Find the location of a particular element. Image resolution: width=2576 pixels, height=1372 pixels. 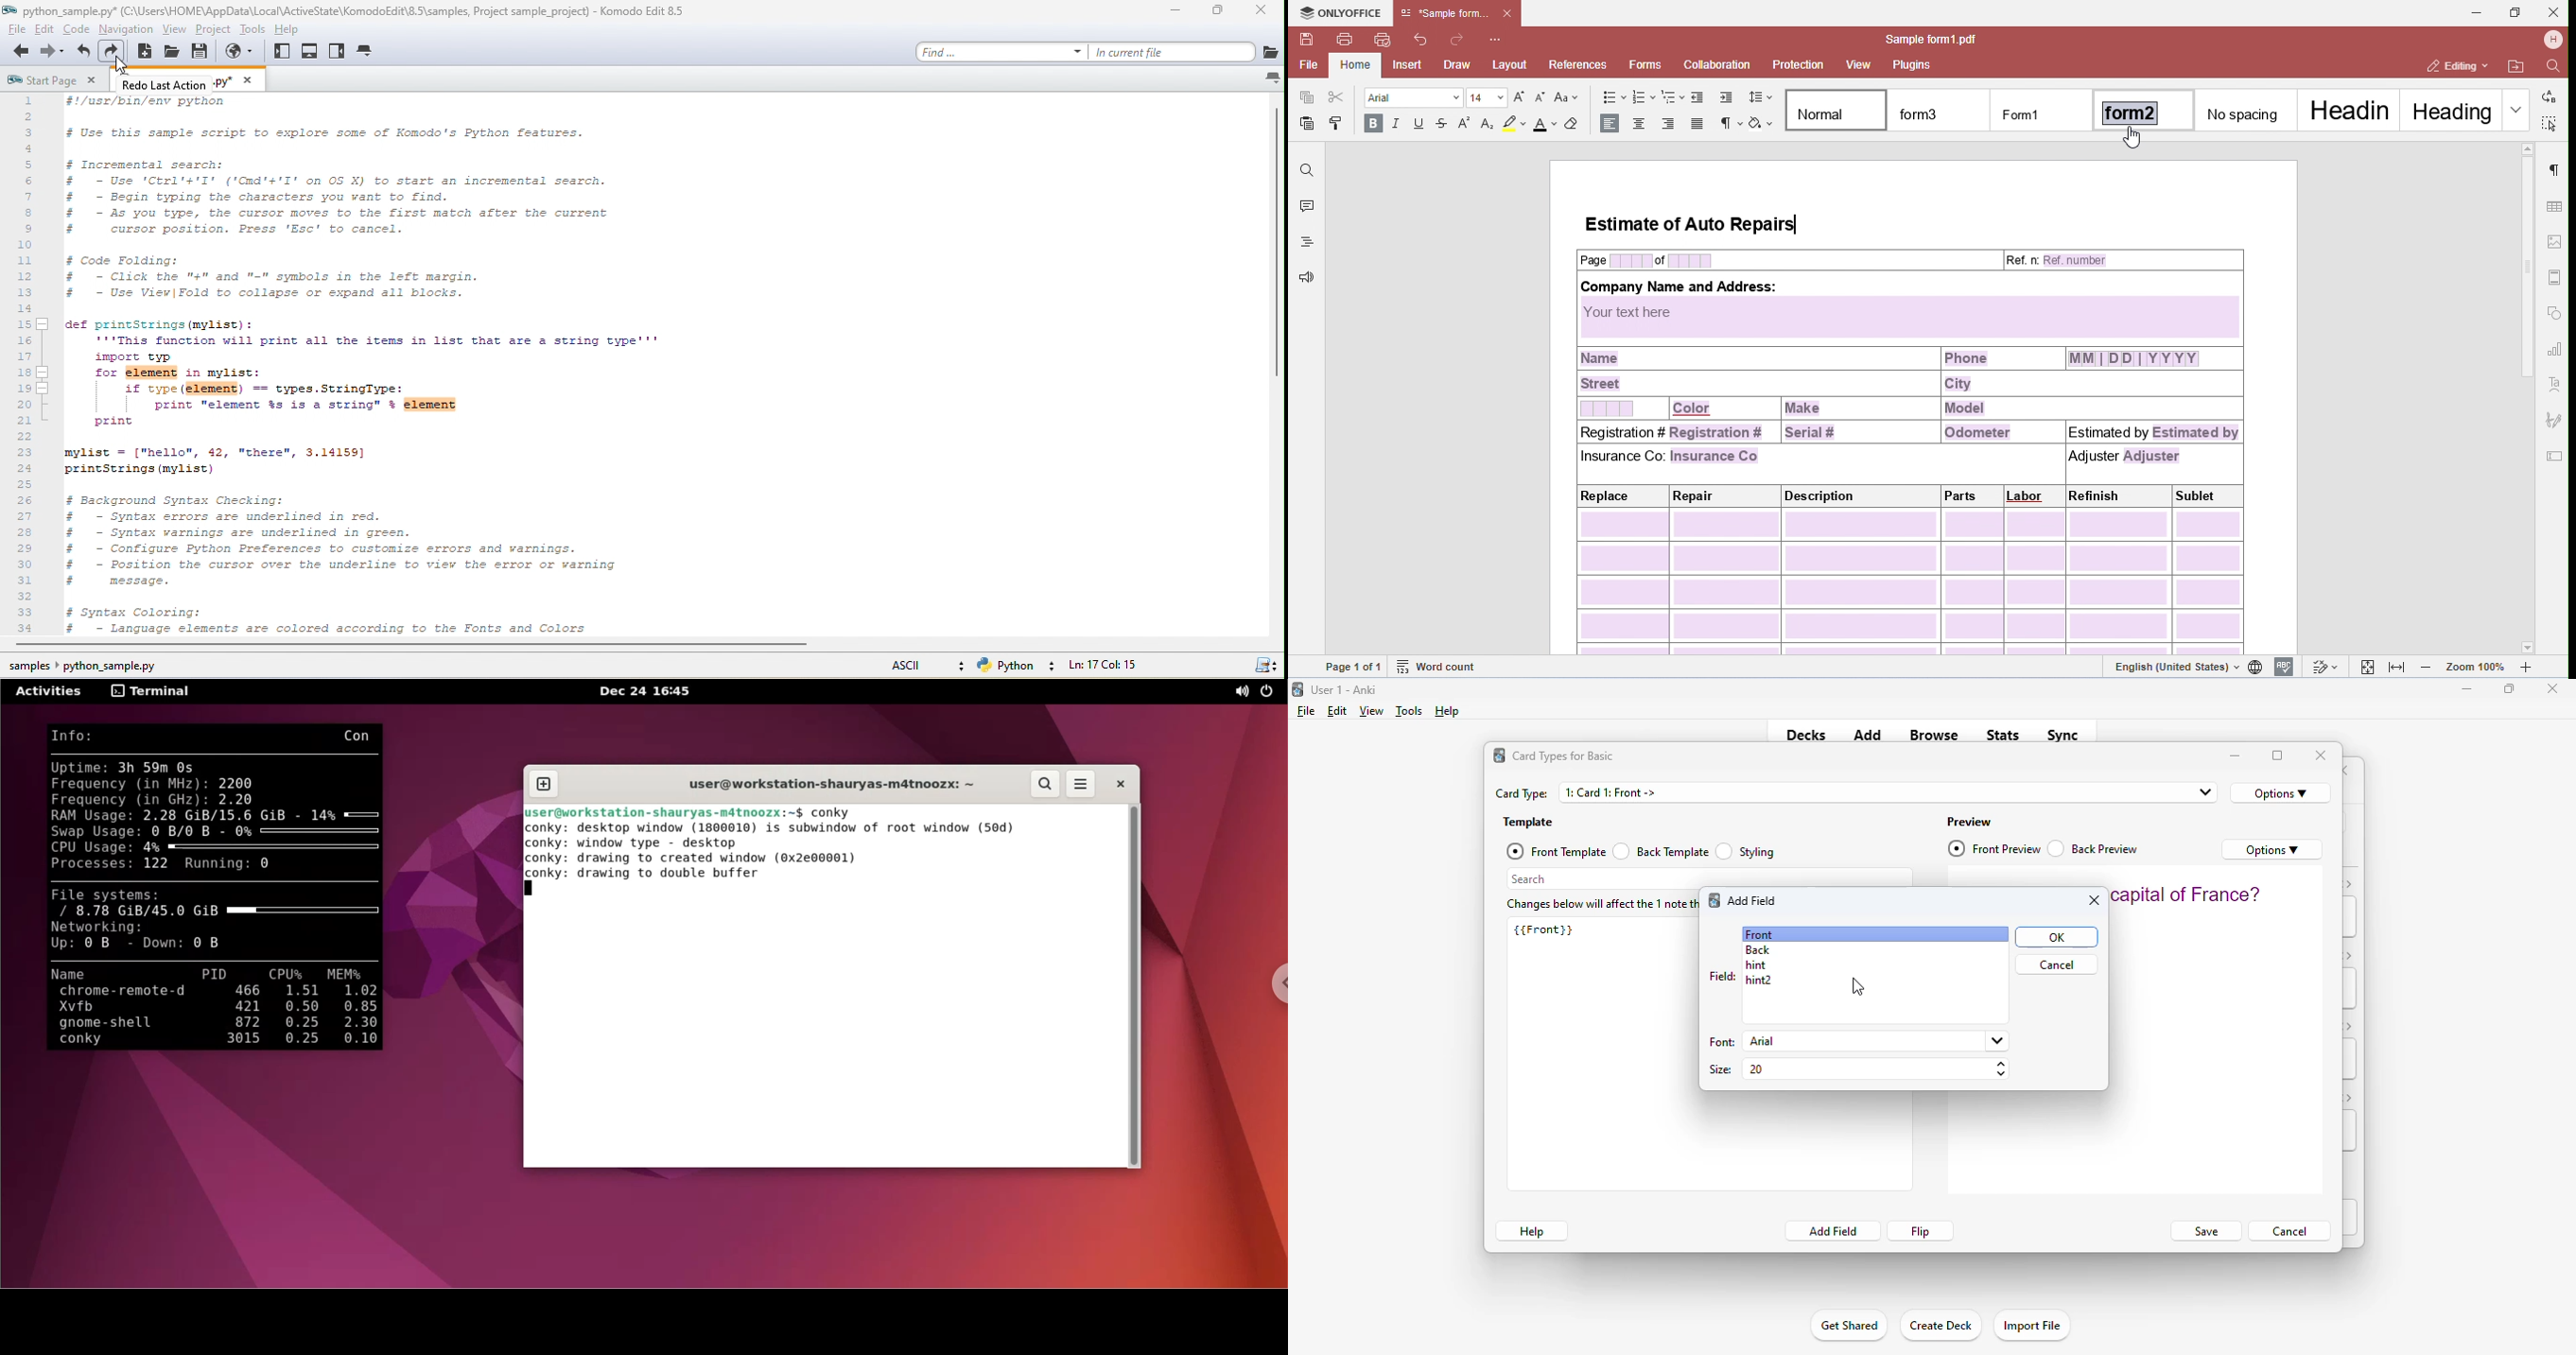

arial is located at coordinates (1874, 1041).